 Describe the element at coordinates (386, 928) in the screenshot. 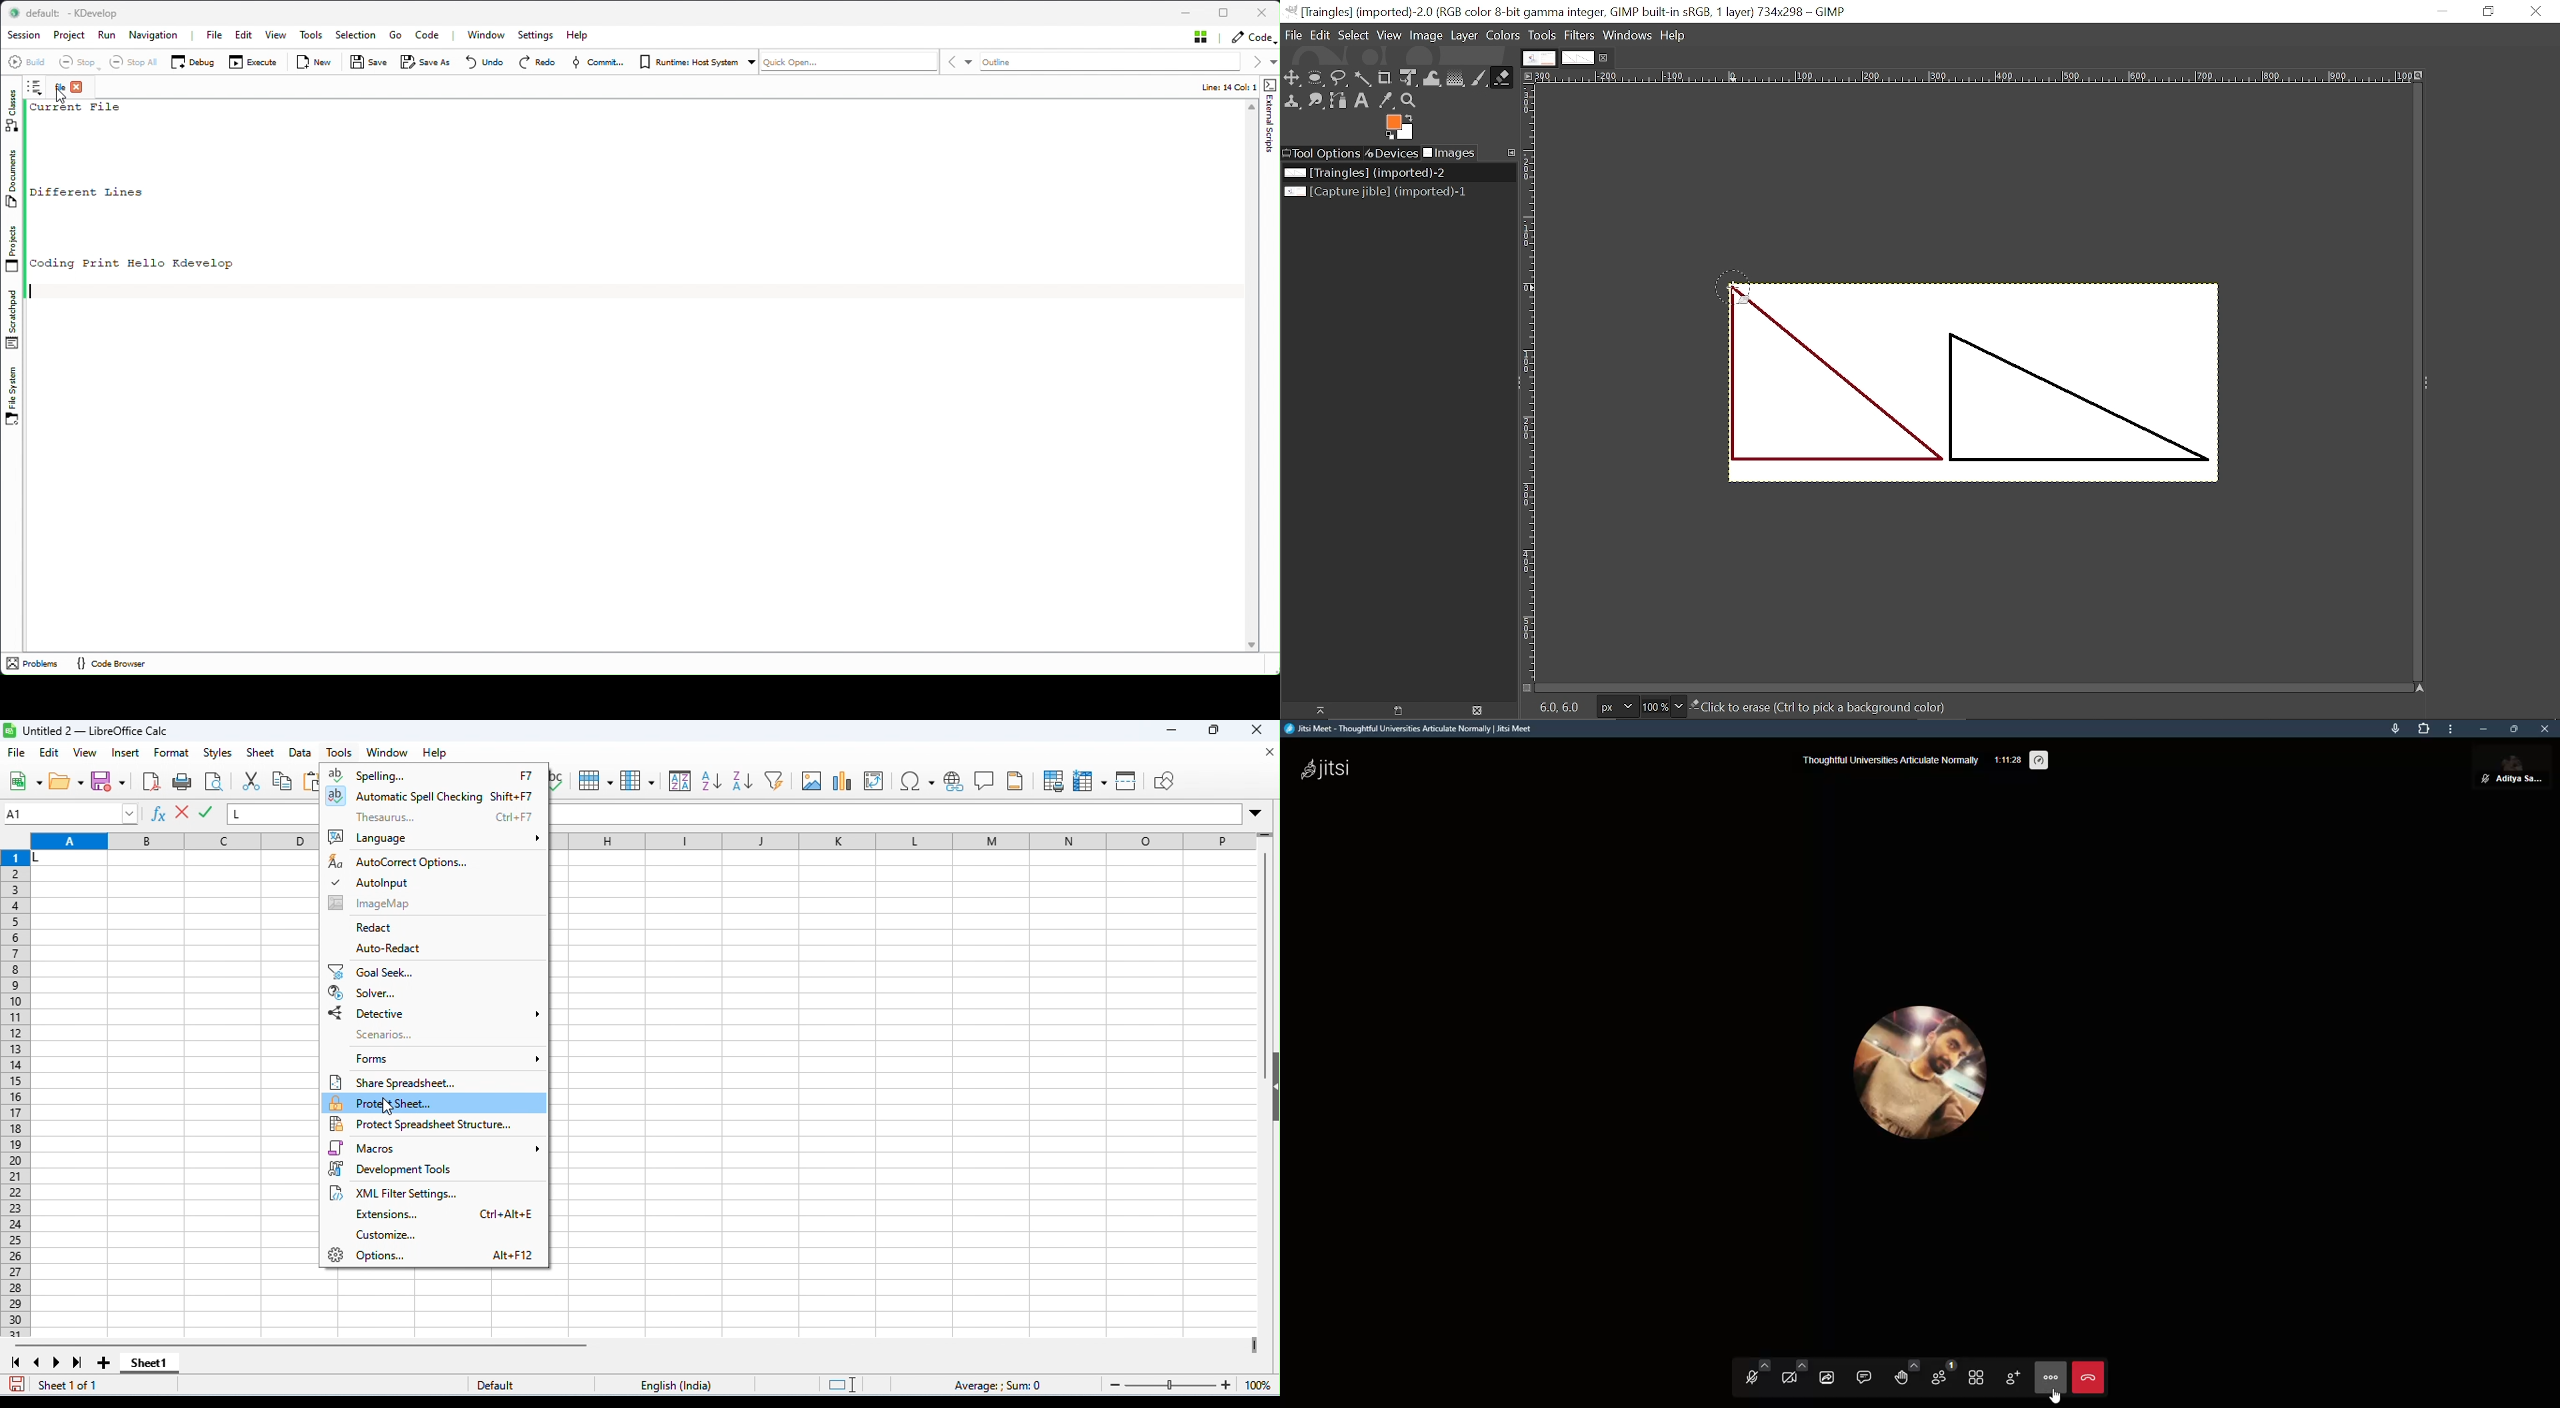

I see `redact` at that location.